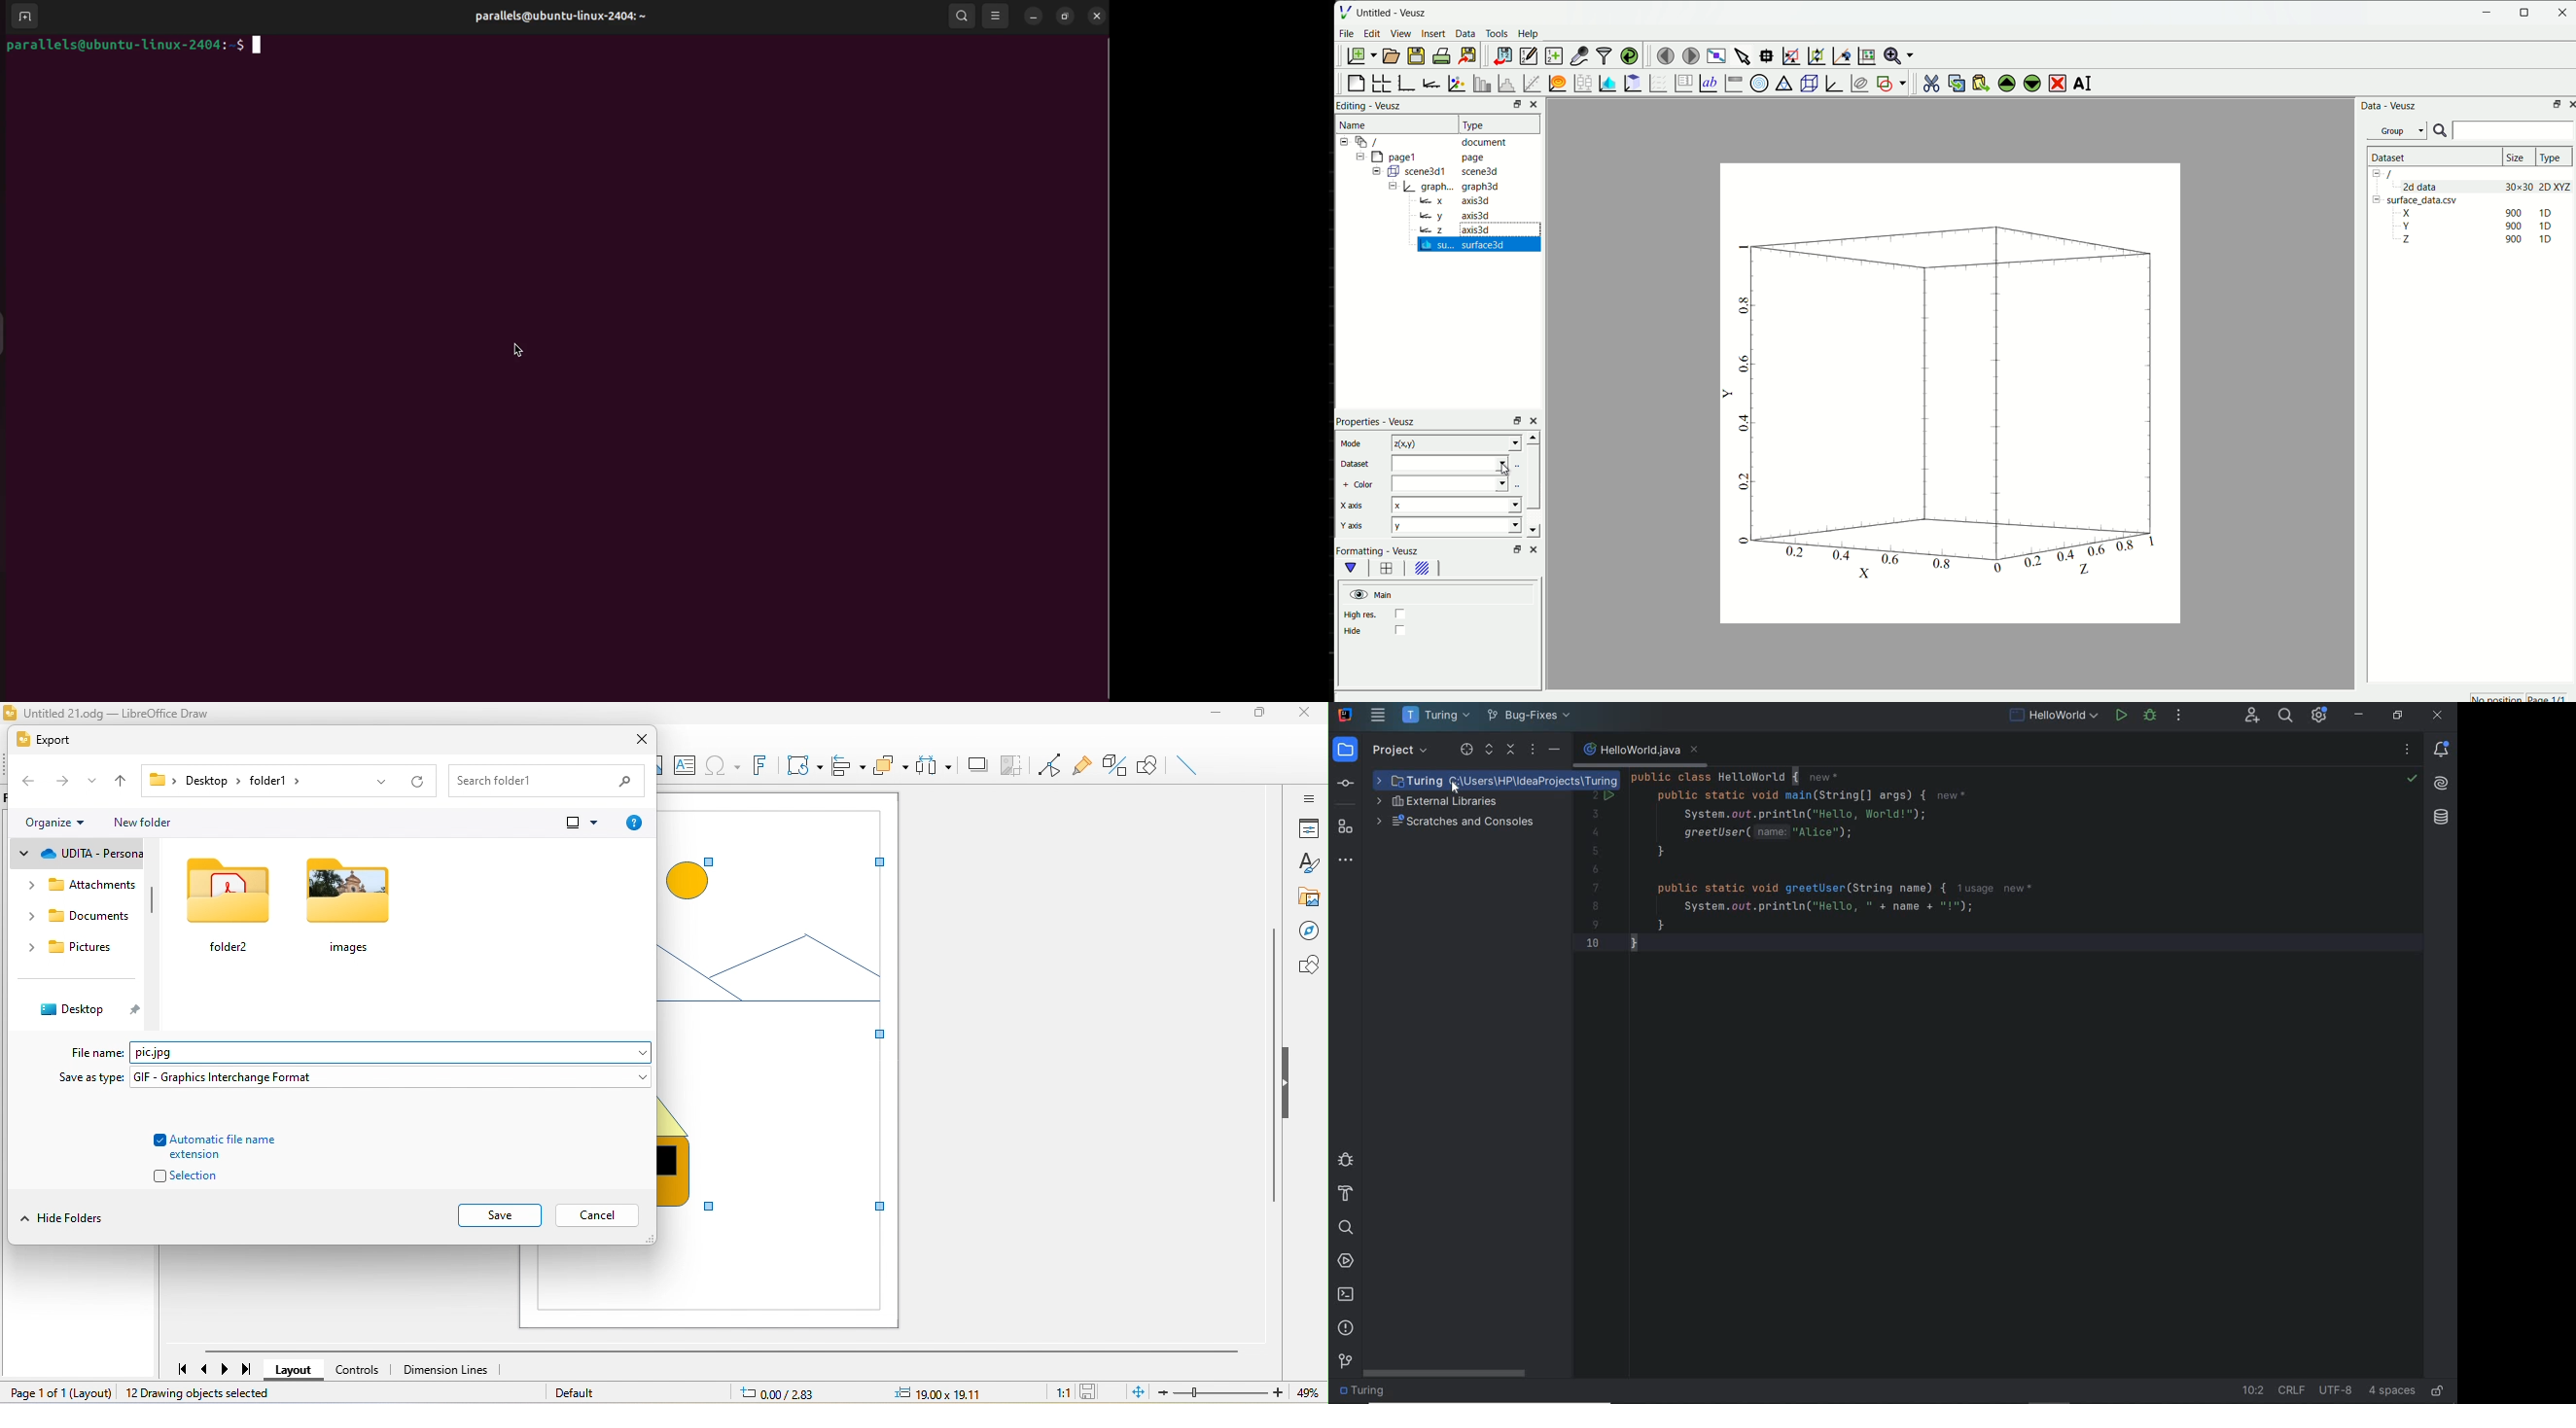 This screenshot has height=1428, width=2576. I want to click on toggle extrusion, so click(1116, 767).